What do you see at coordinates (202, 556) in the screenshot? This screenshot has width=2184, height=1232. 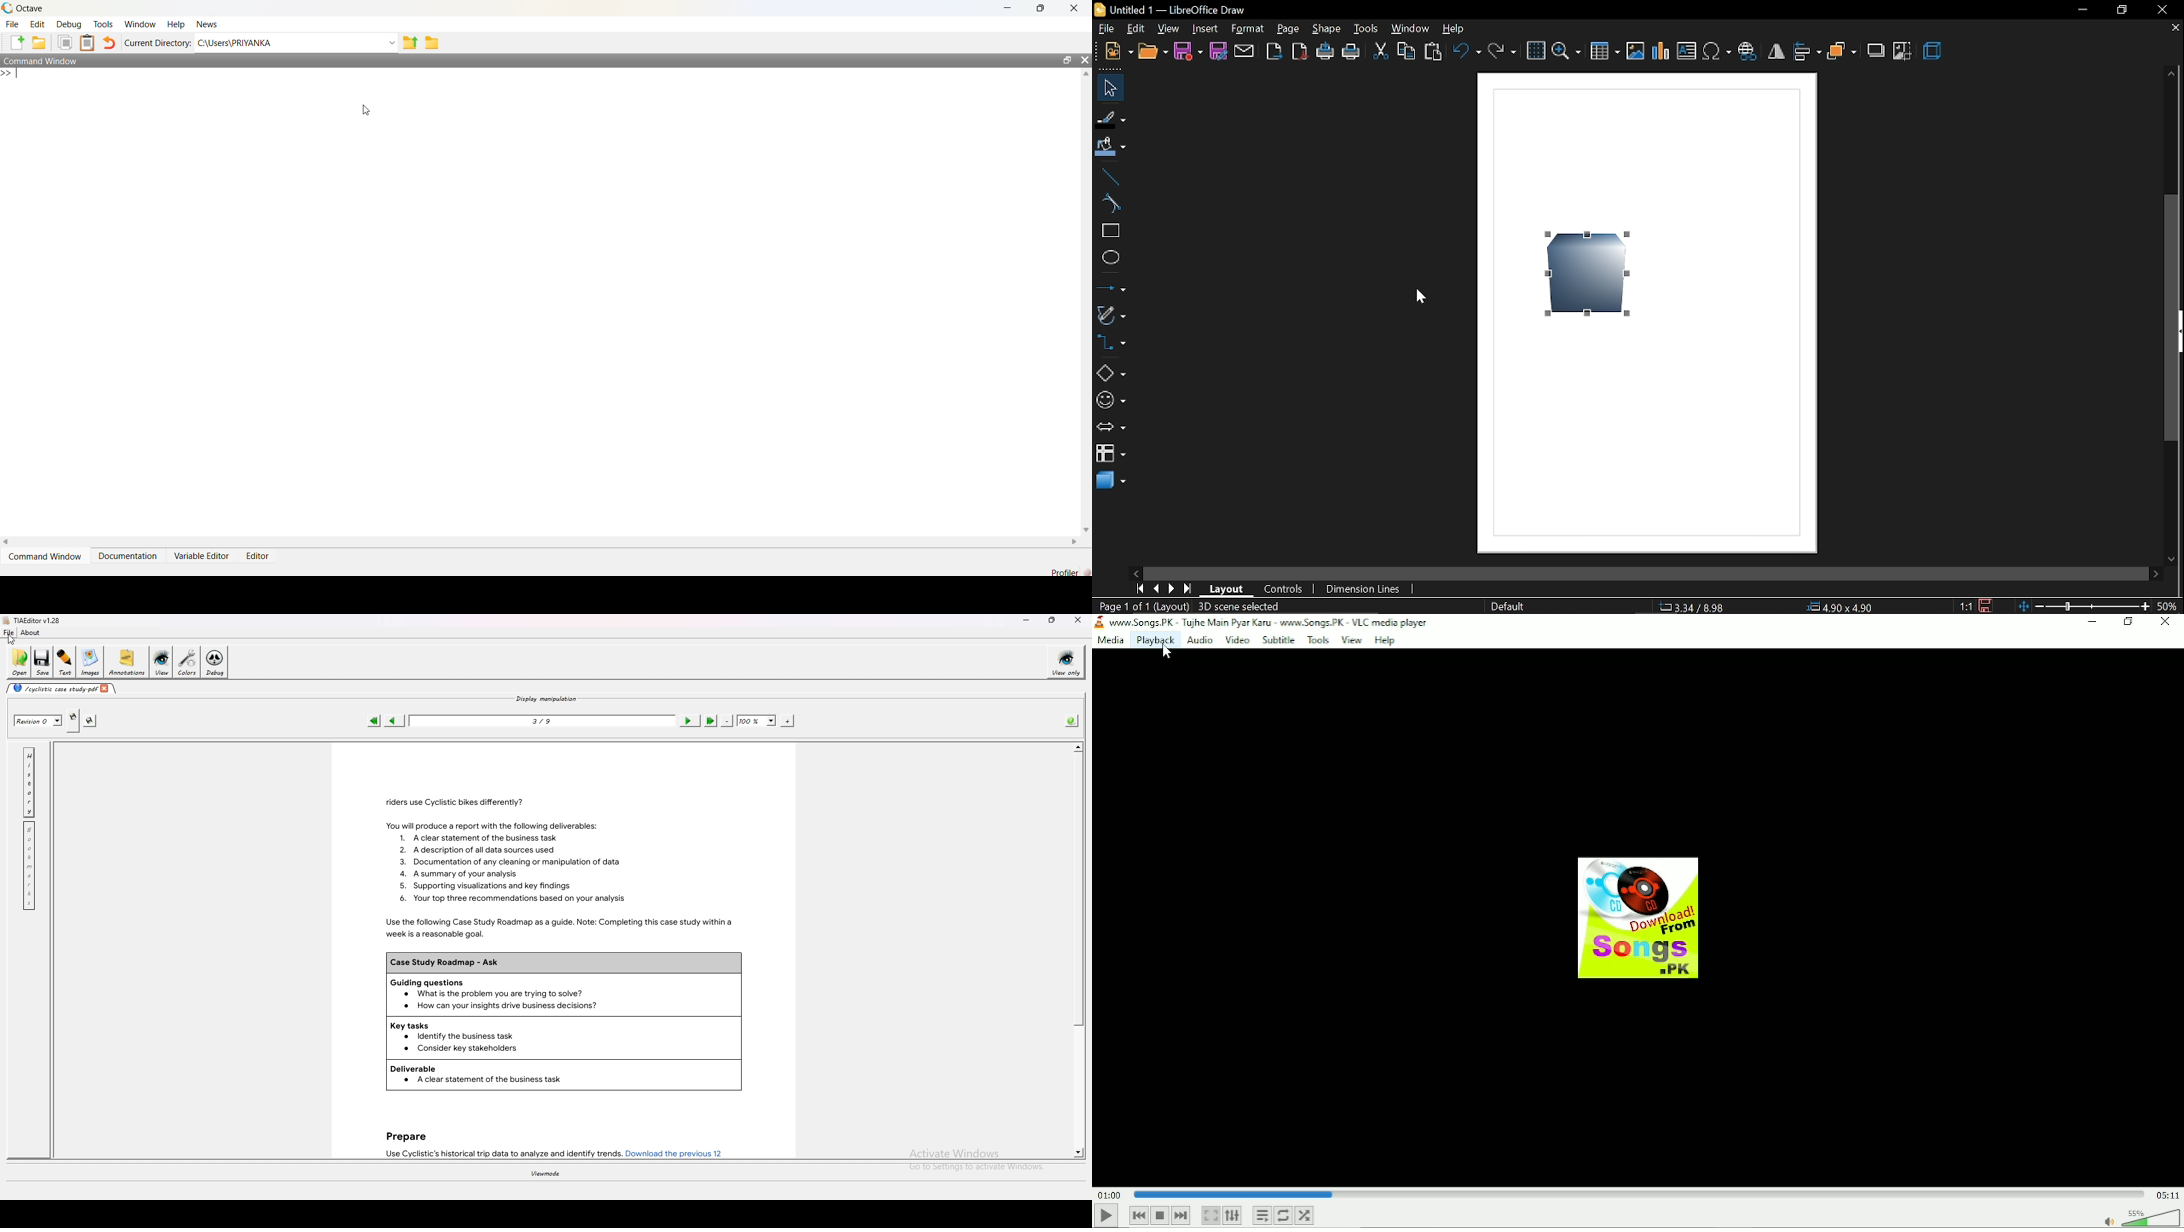 I see `Variable Editor` at bounding box center [202, 556].